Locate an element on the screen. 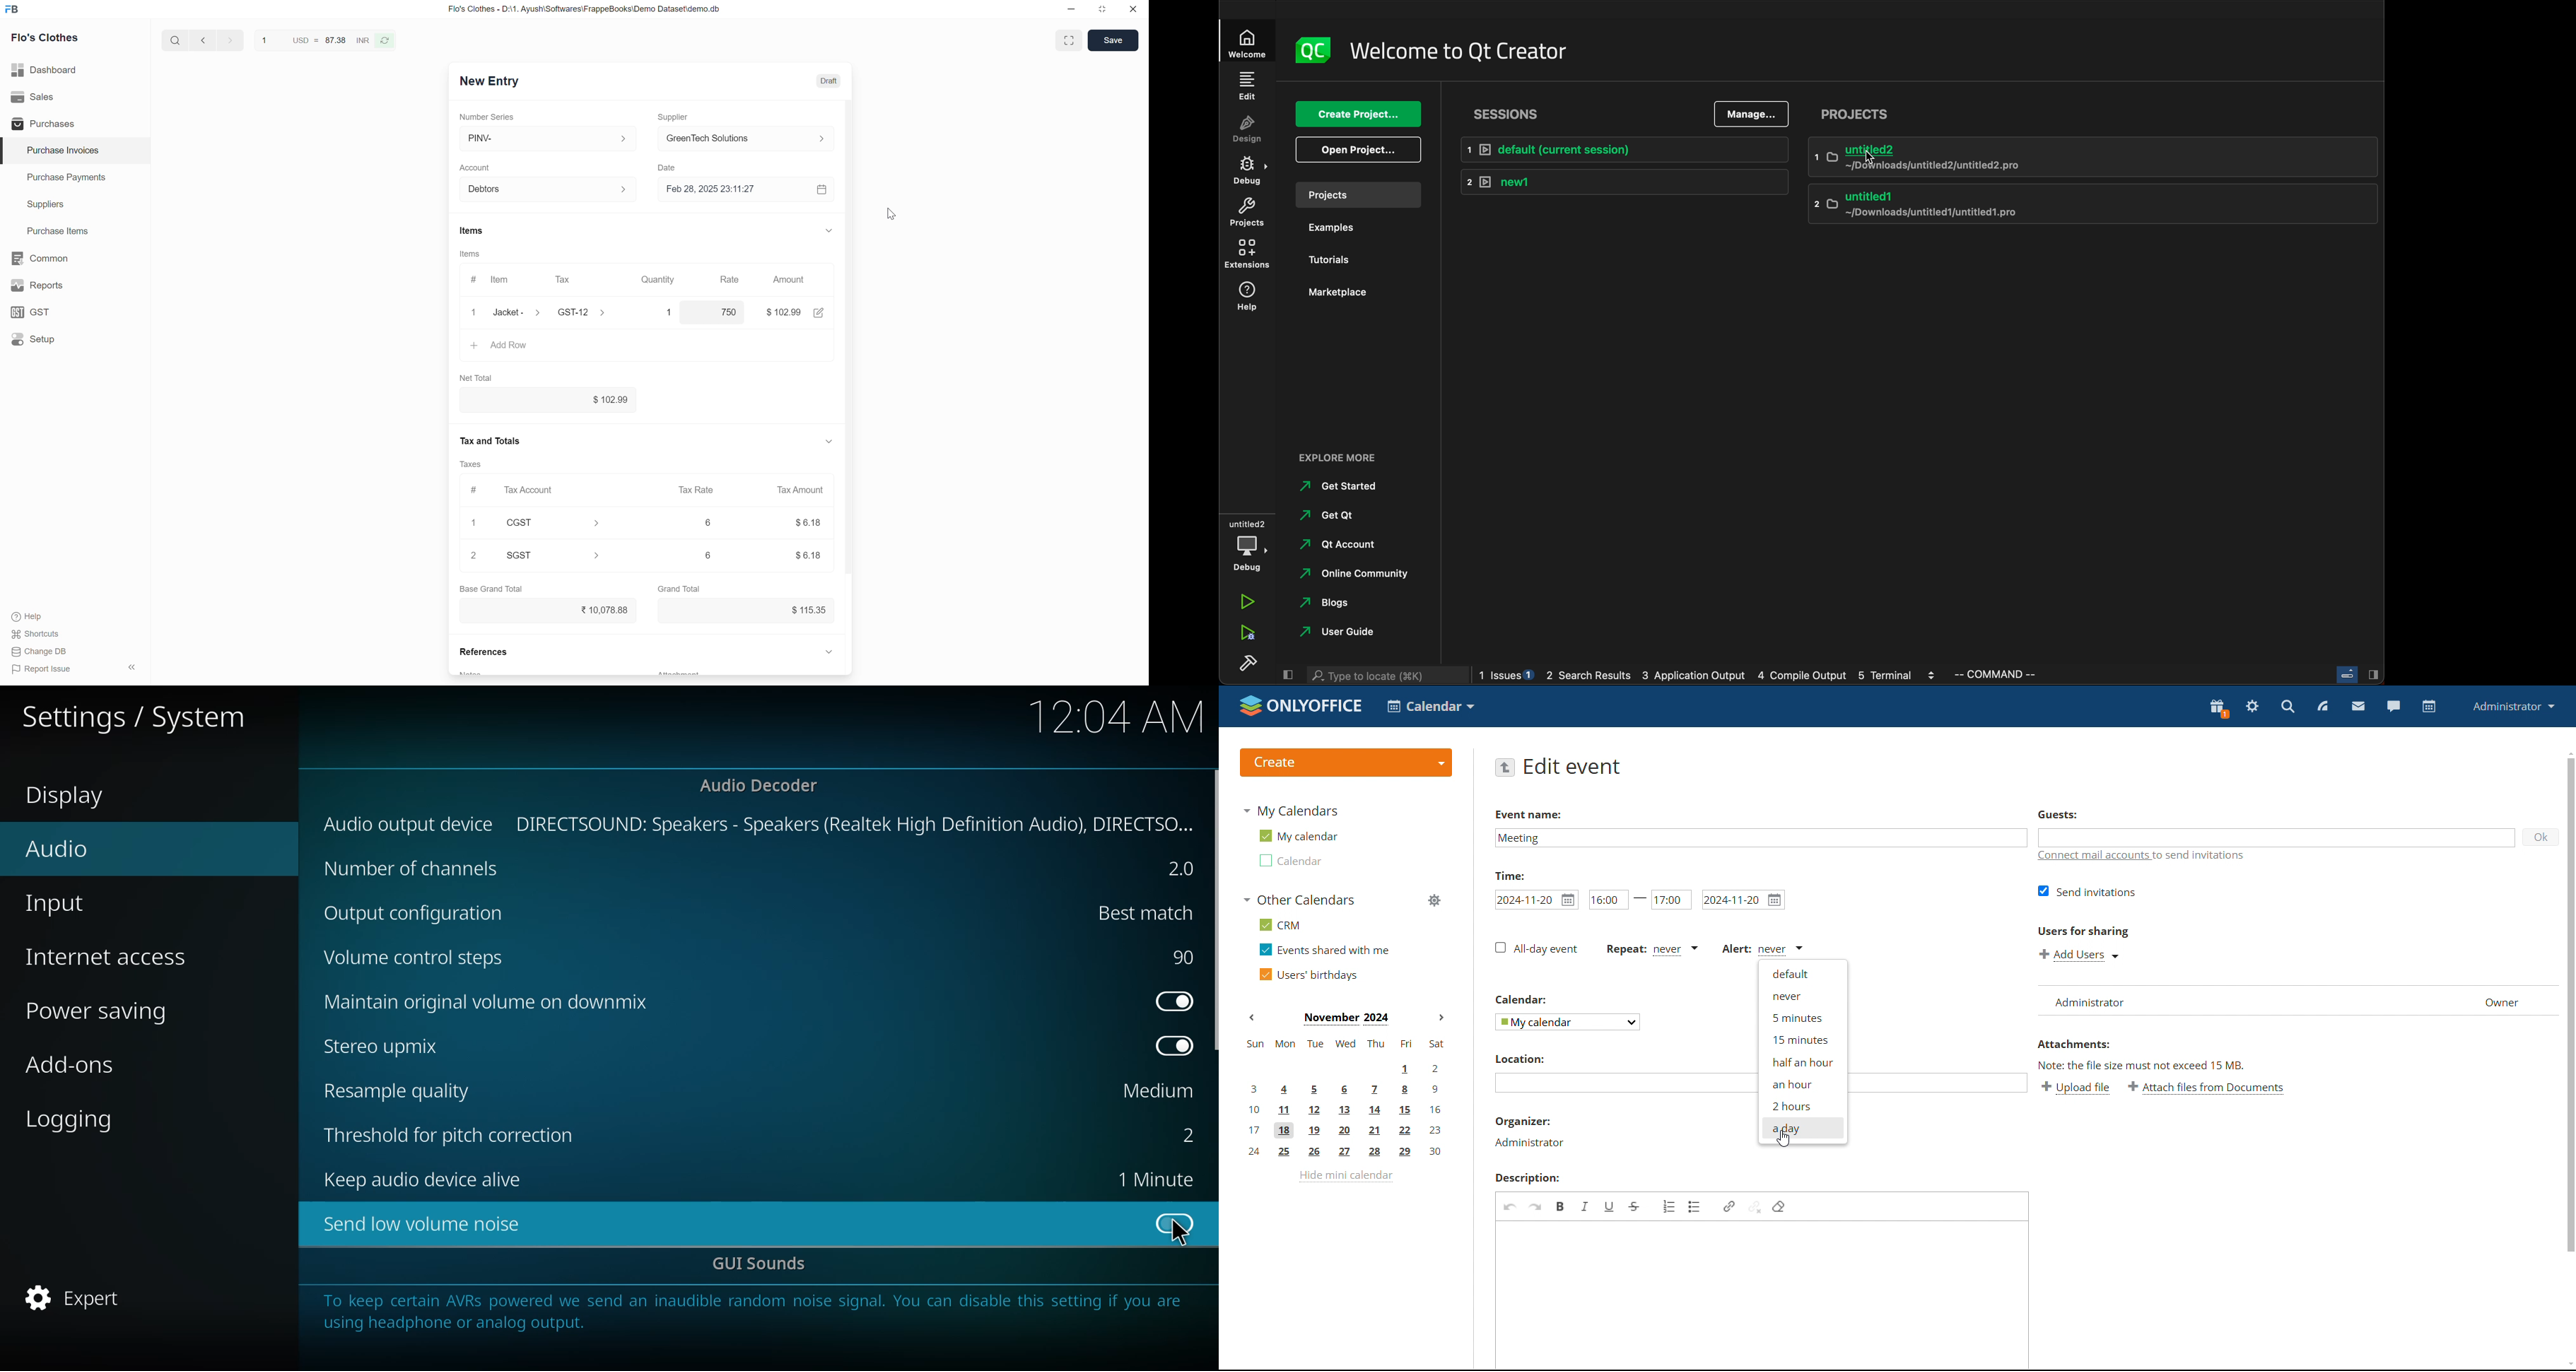 The image size is (2576, 1372). italic is located at coordinates (1586, 1206).